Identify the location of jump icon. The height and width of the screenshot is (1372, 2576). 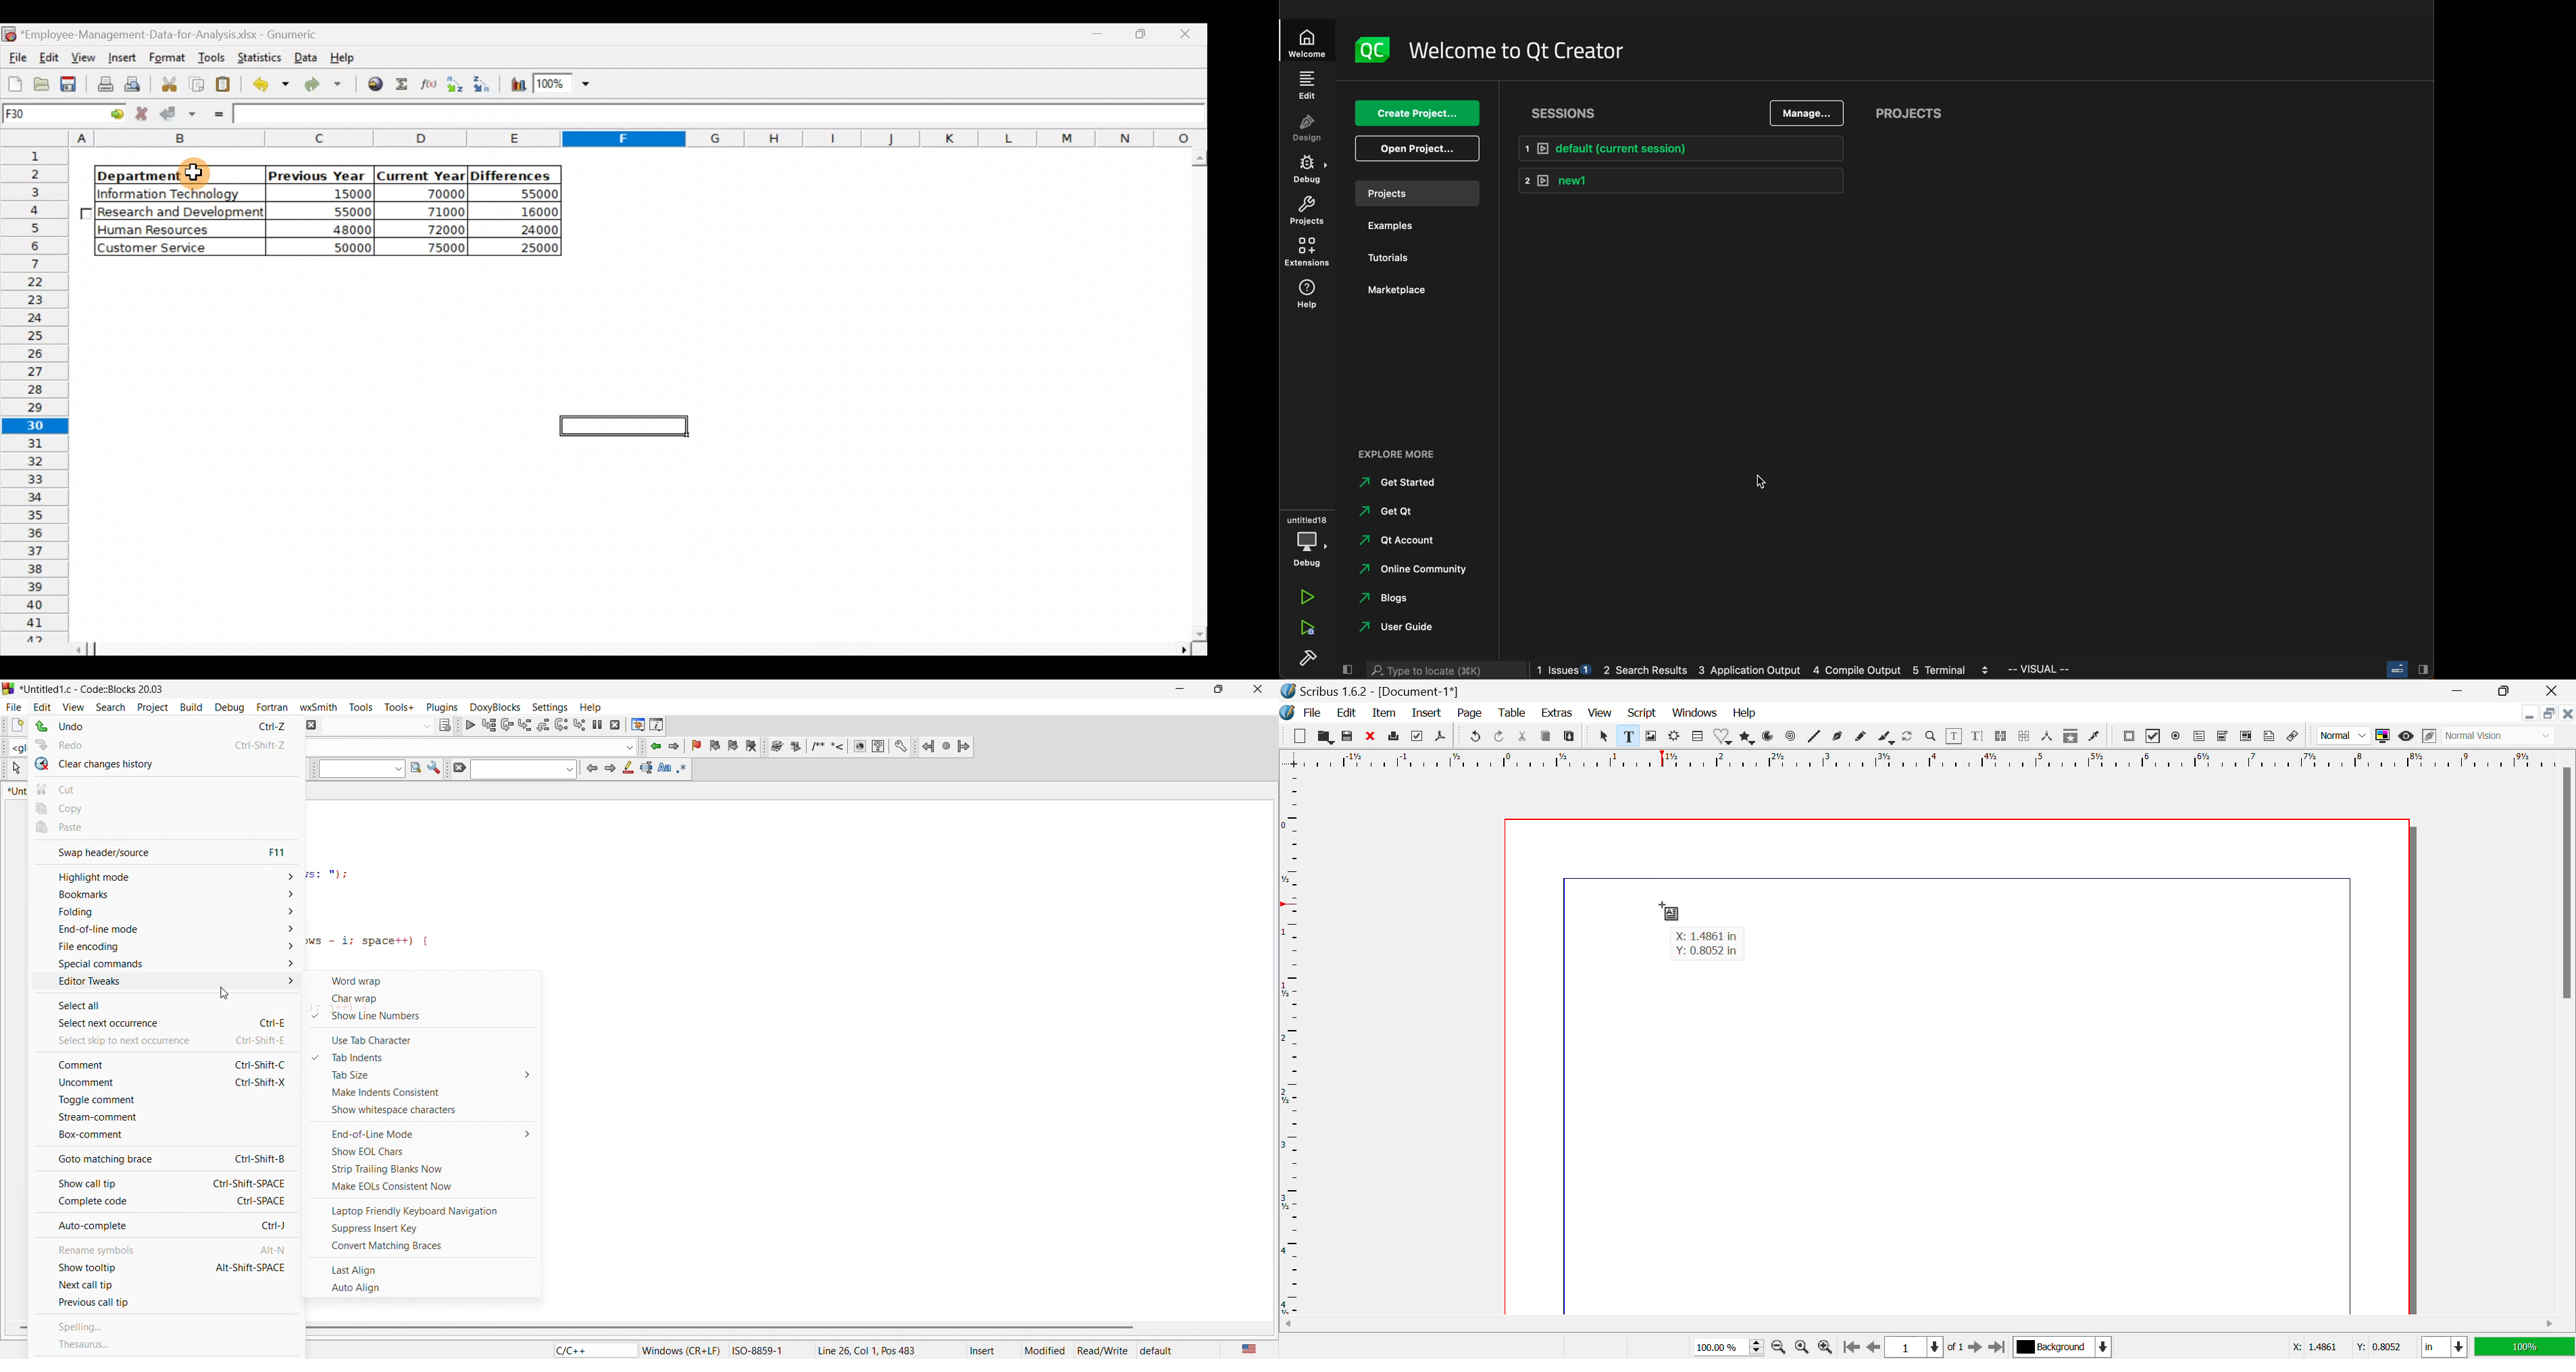
(943, 746).